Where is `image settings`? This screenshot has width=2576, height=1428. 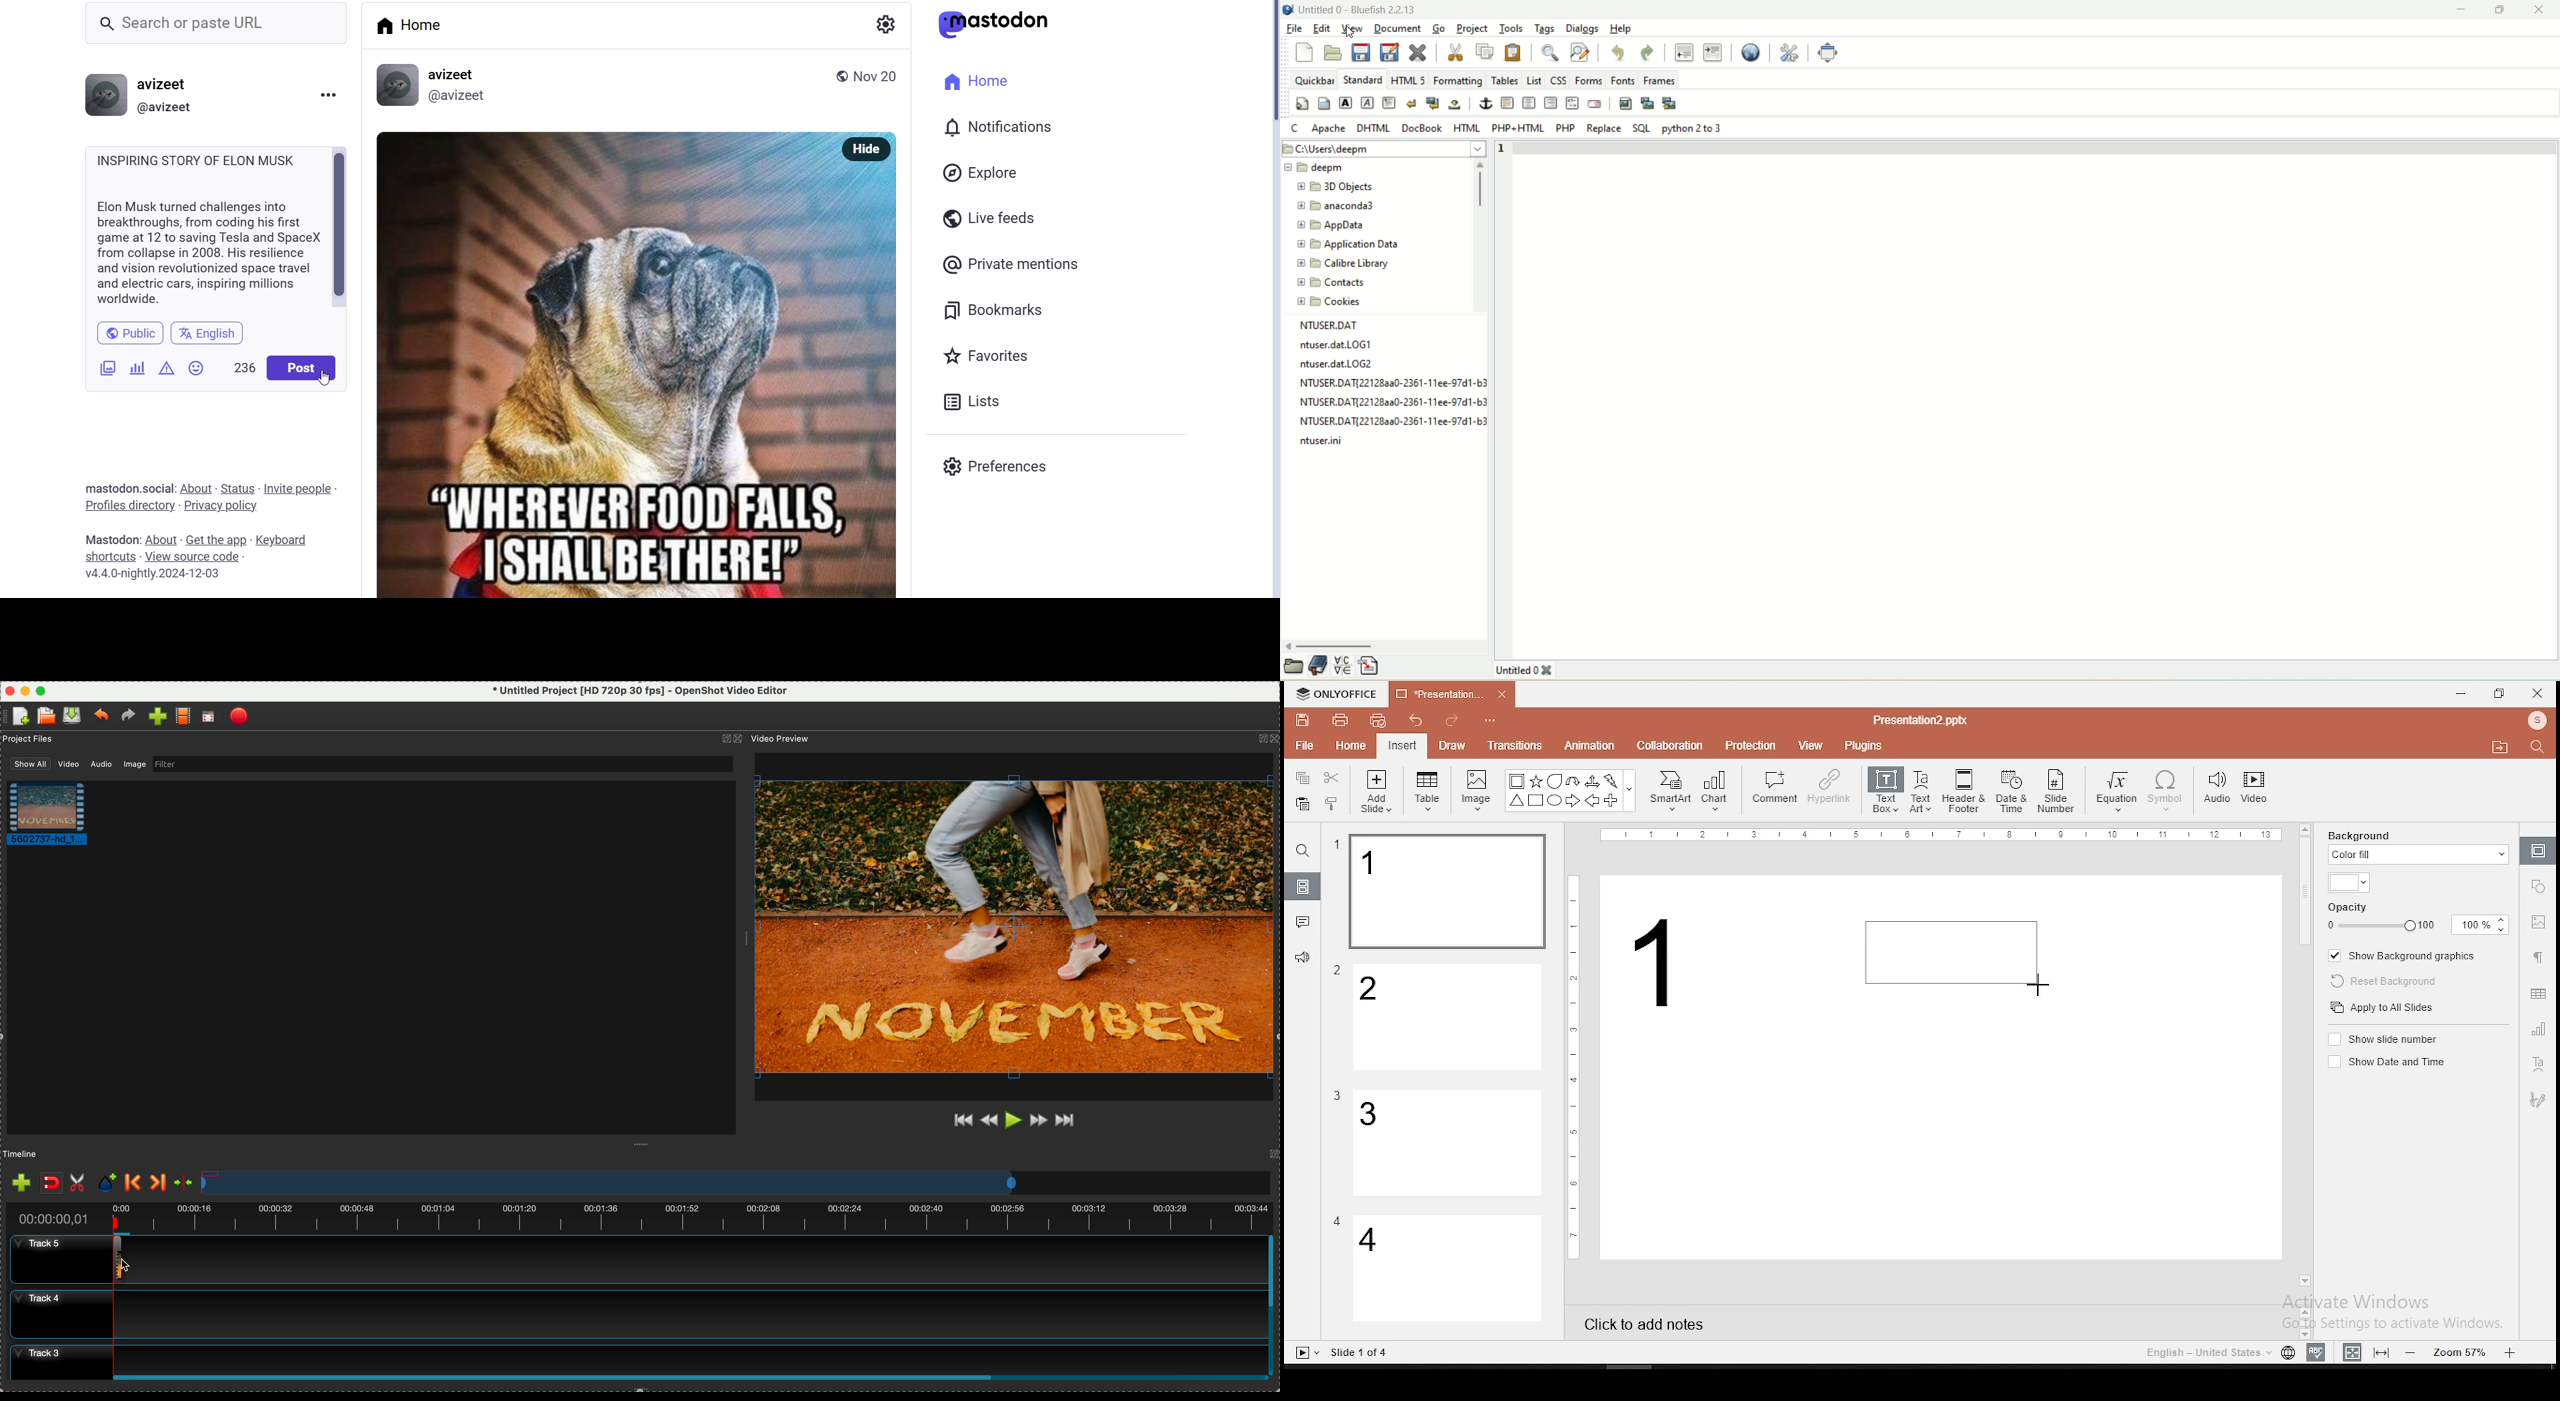
image settings is located at coordinates (2536, 924).